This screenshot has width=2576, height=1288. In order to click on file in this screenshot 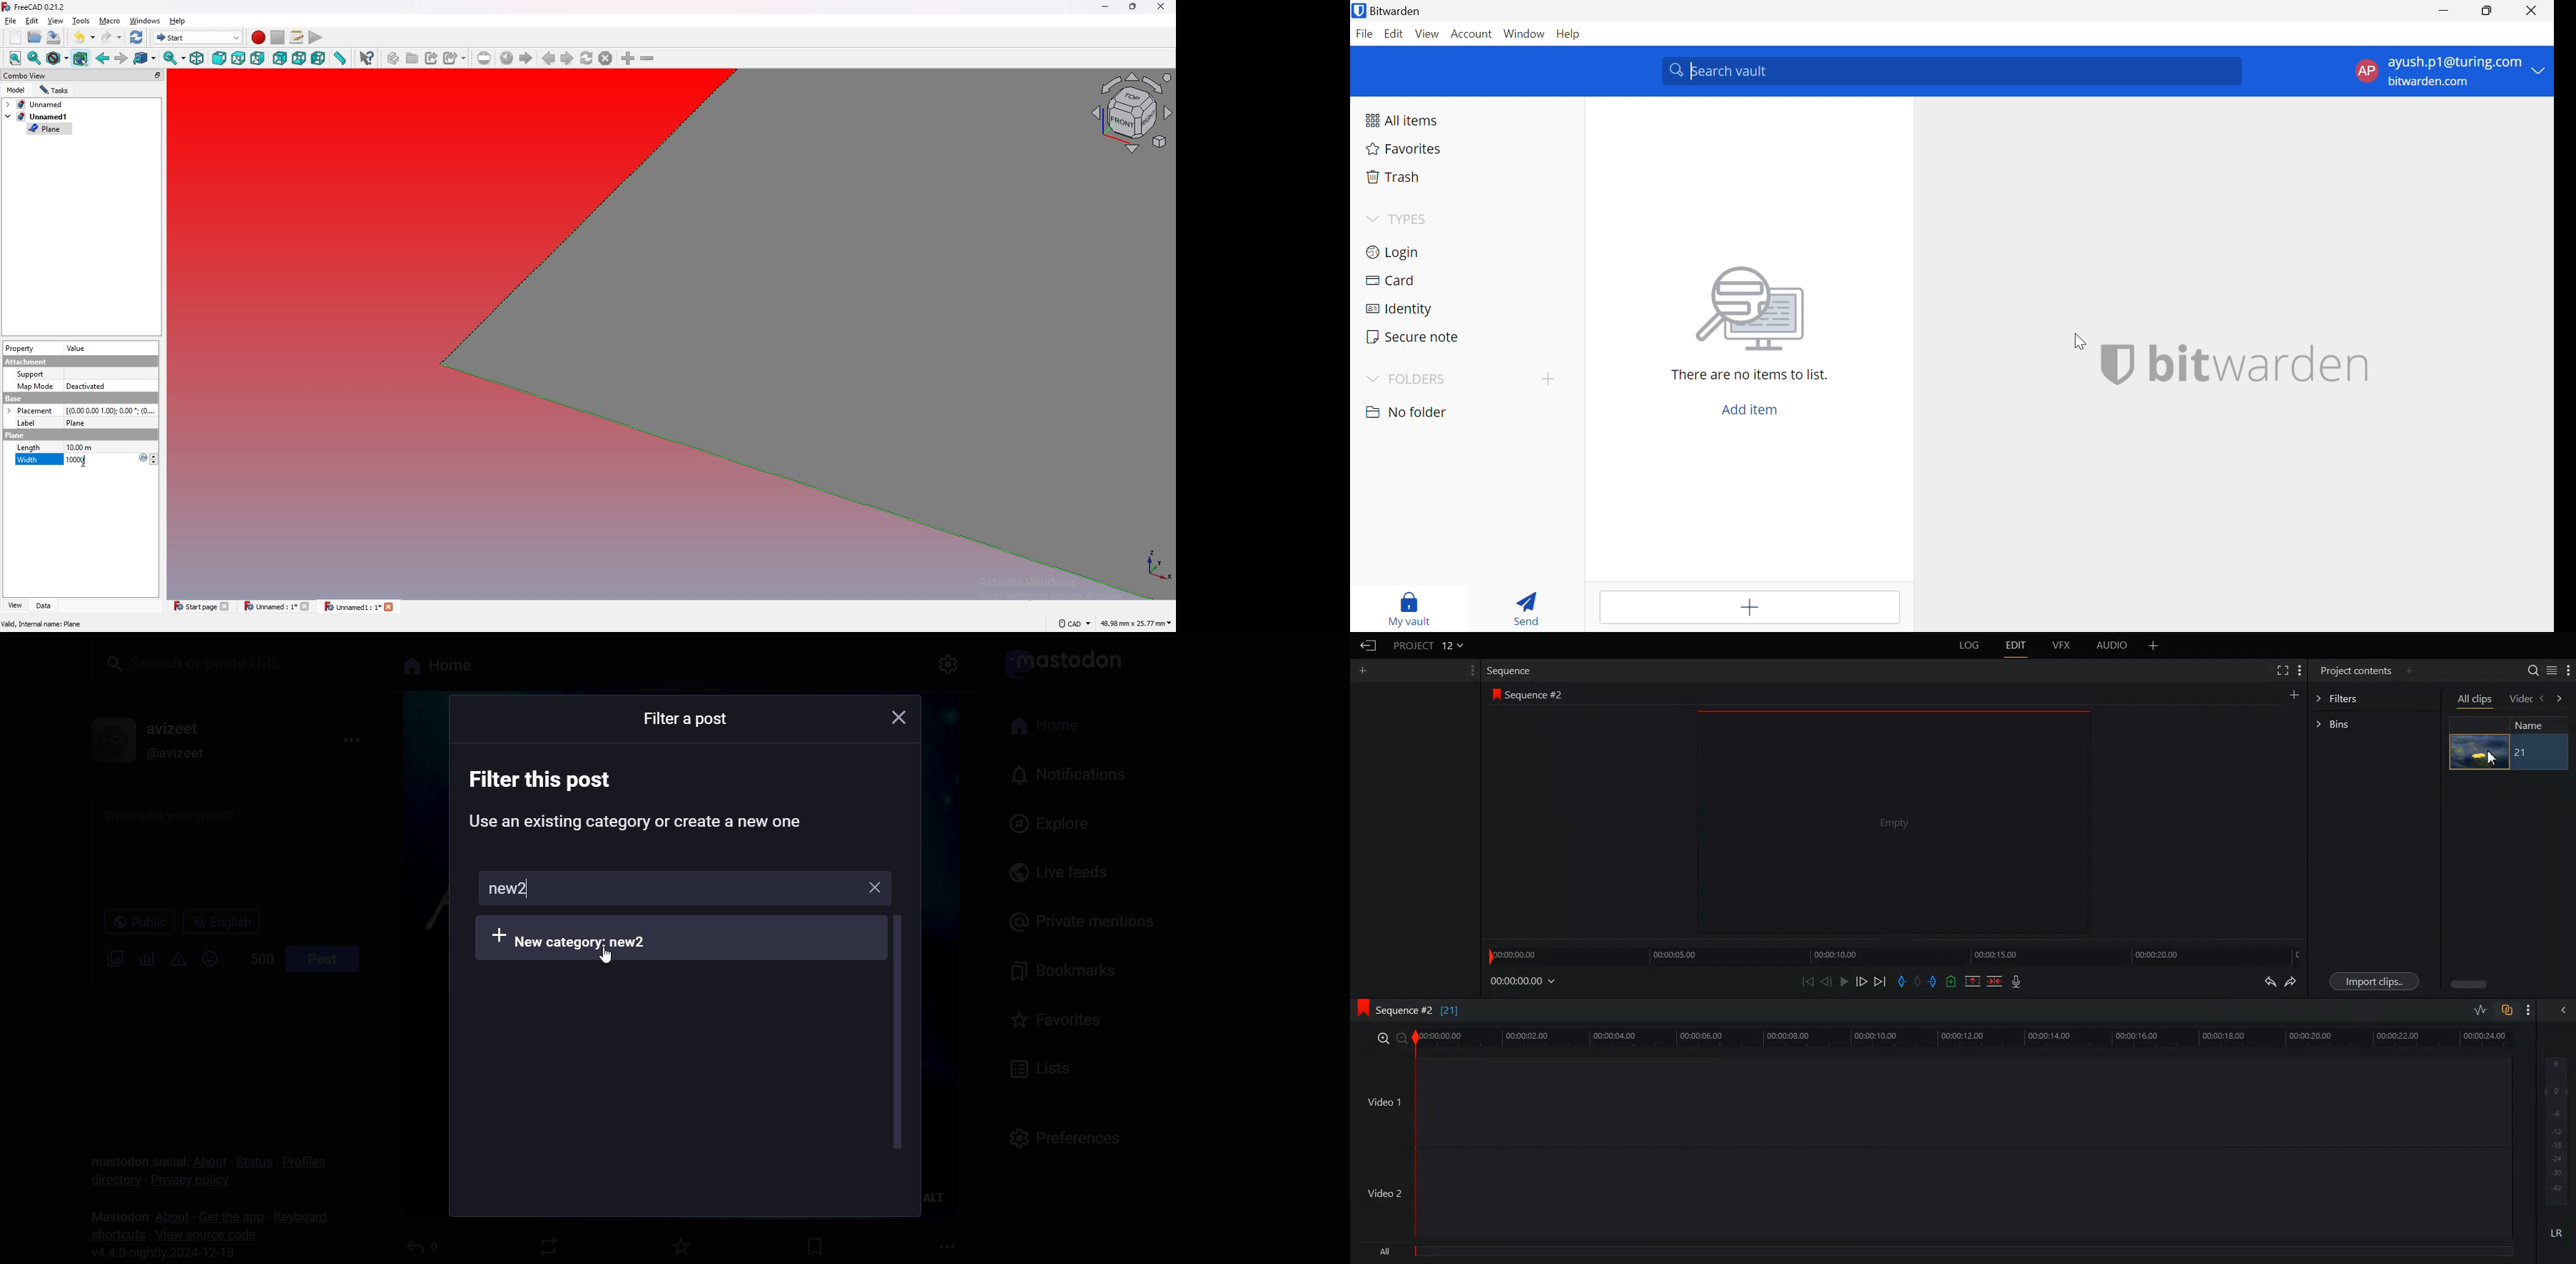, I will do `click(11, 21)`.